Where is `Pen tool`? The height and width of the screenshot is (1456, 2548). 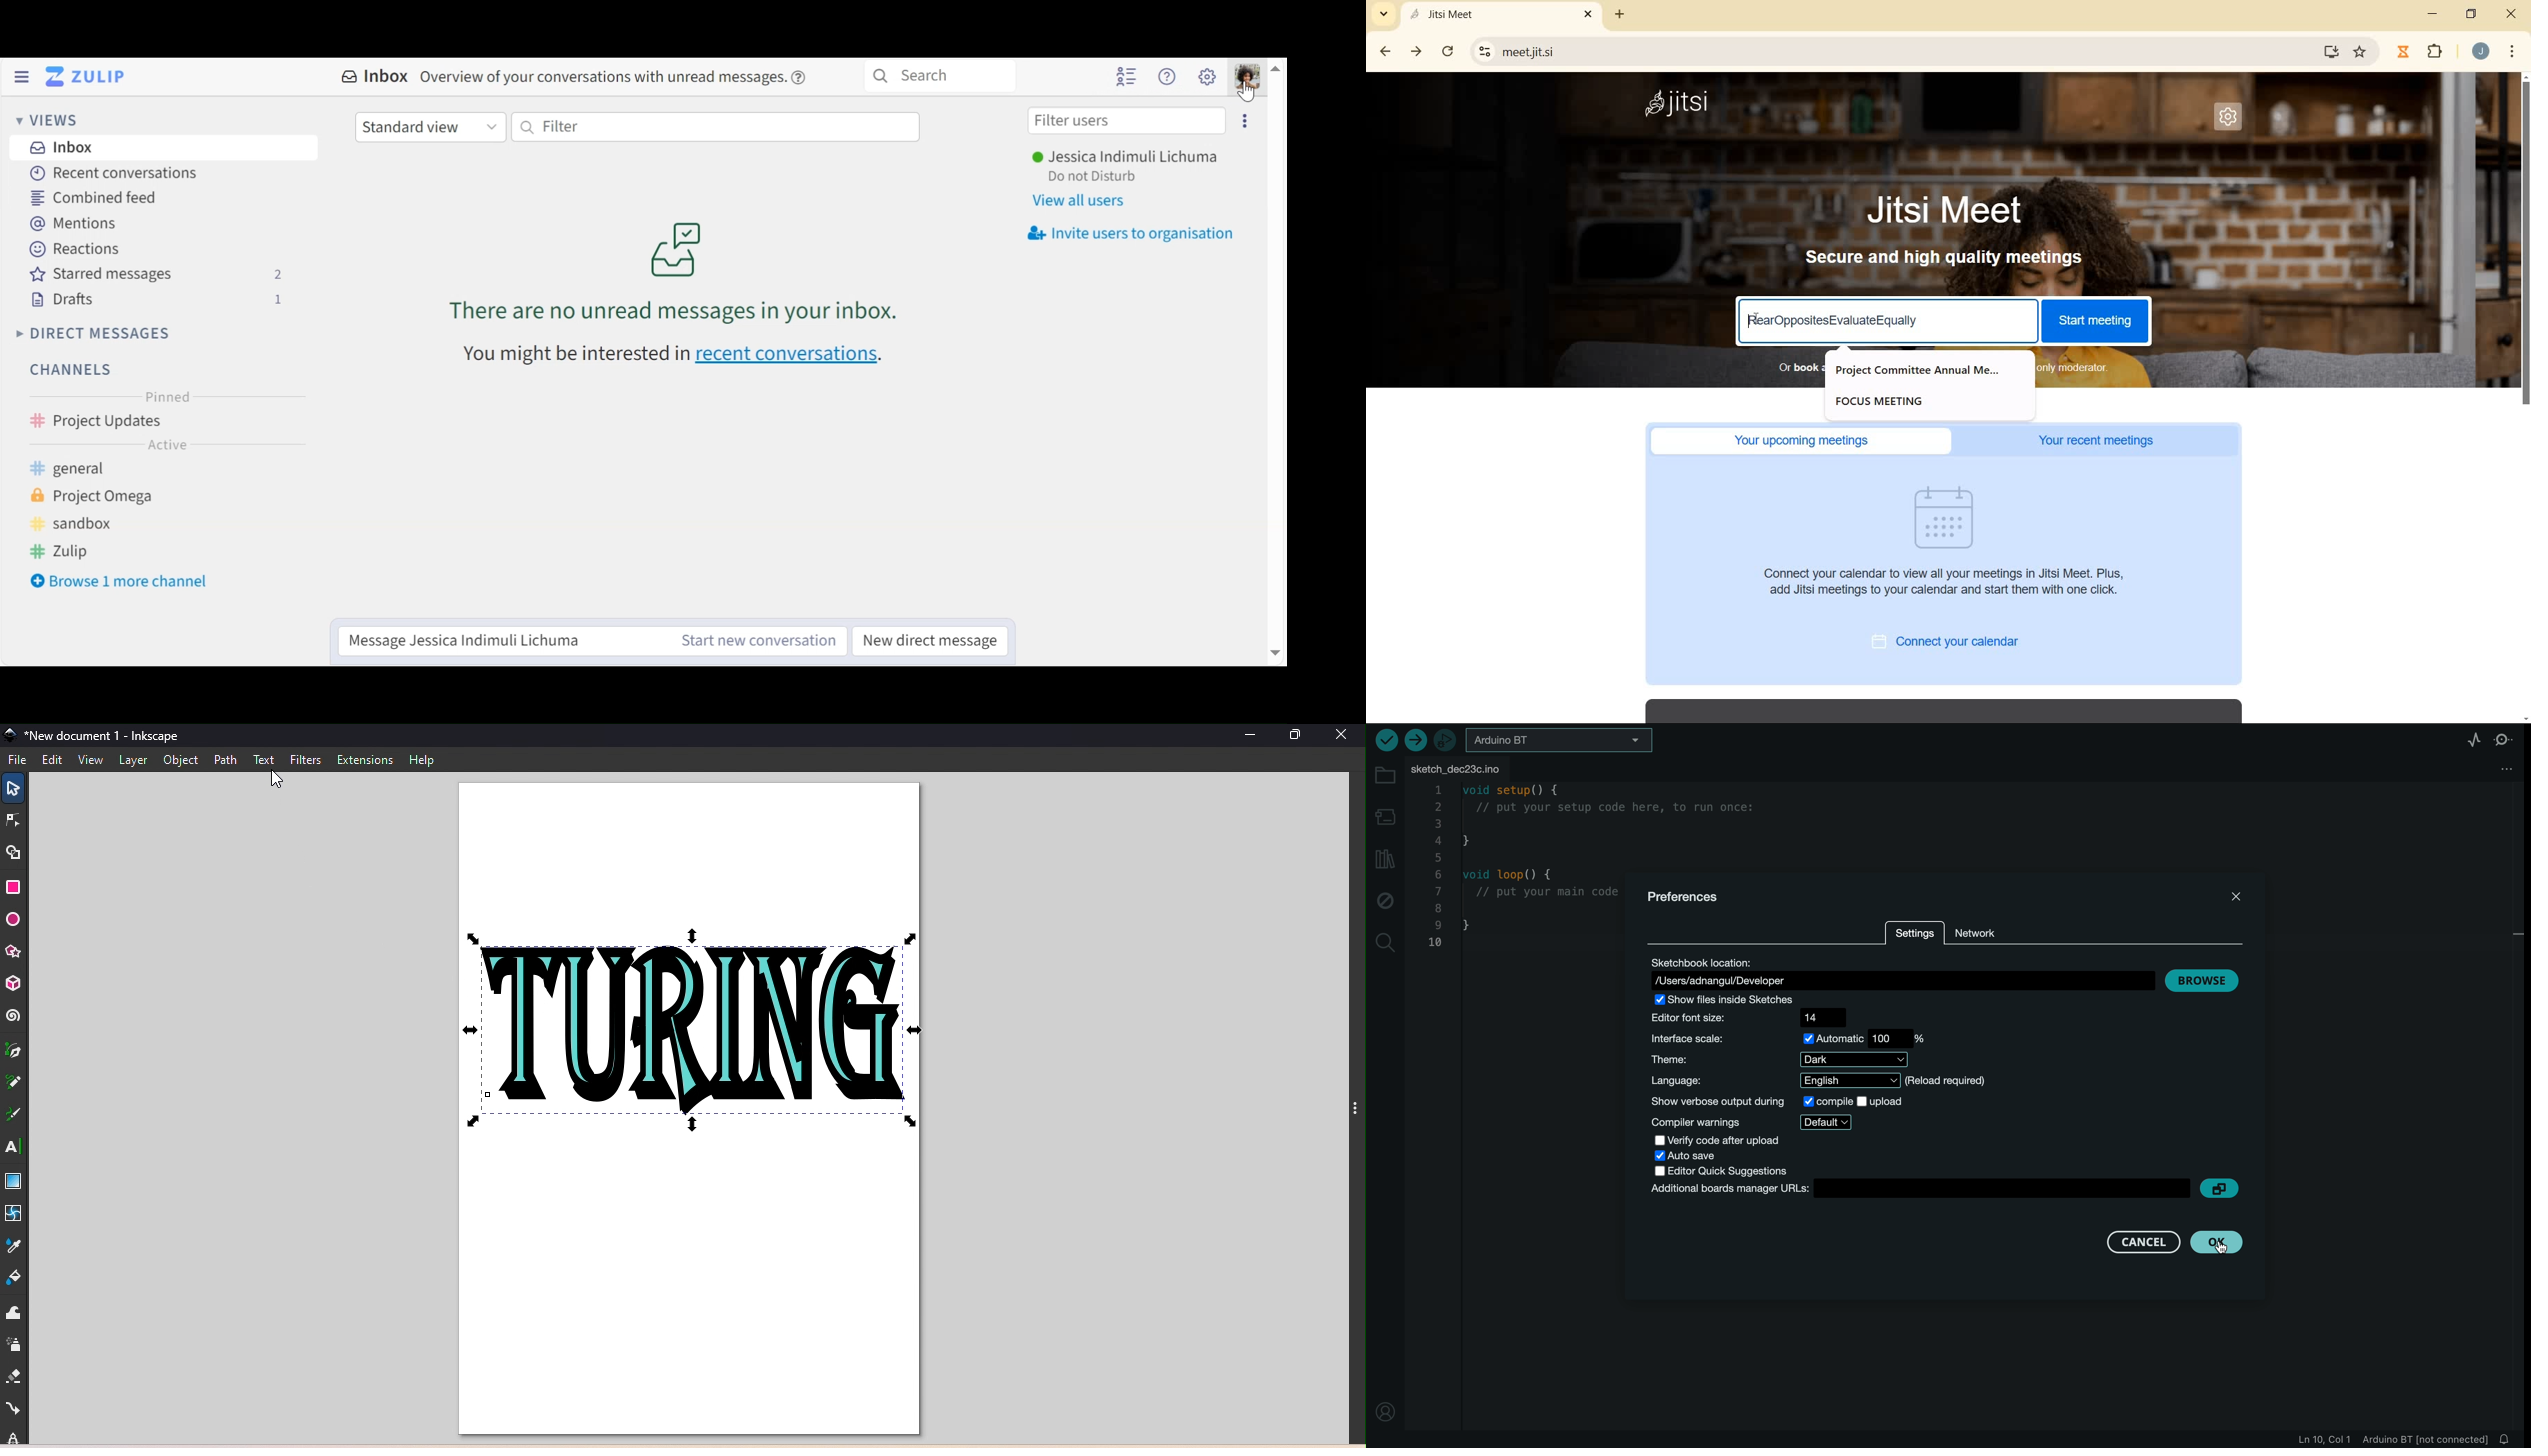
Pen tool is located at coordinates (15, 1053).